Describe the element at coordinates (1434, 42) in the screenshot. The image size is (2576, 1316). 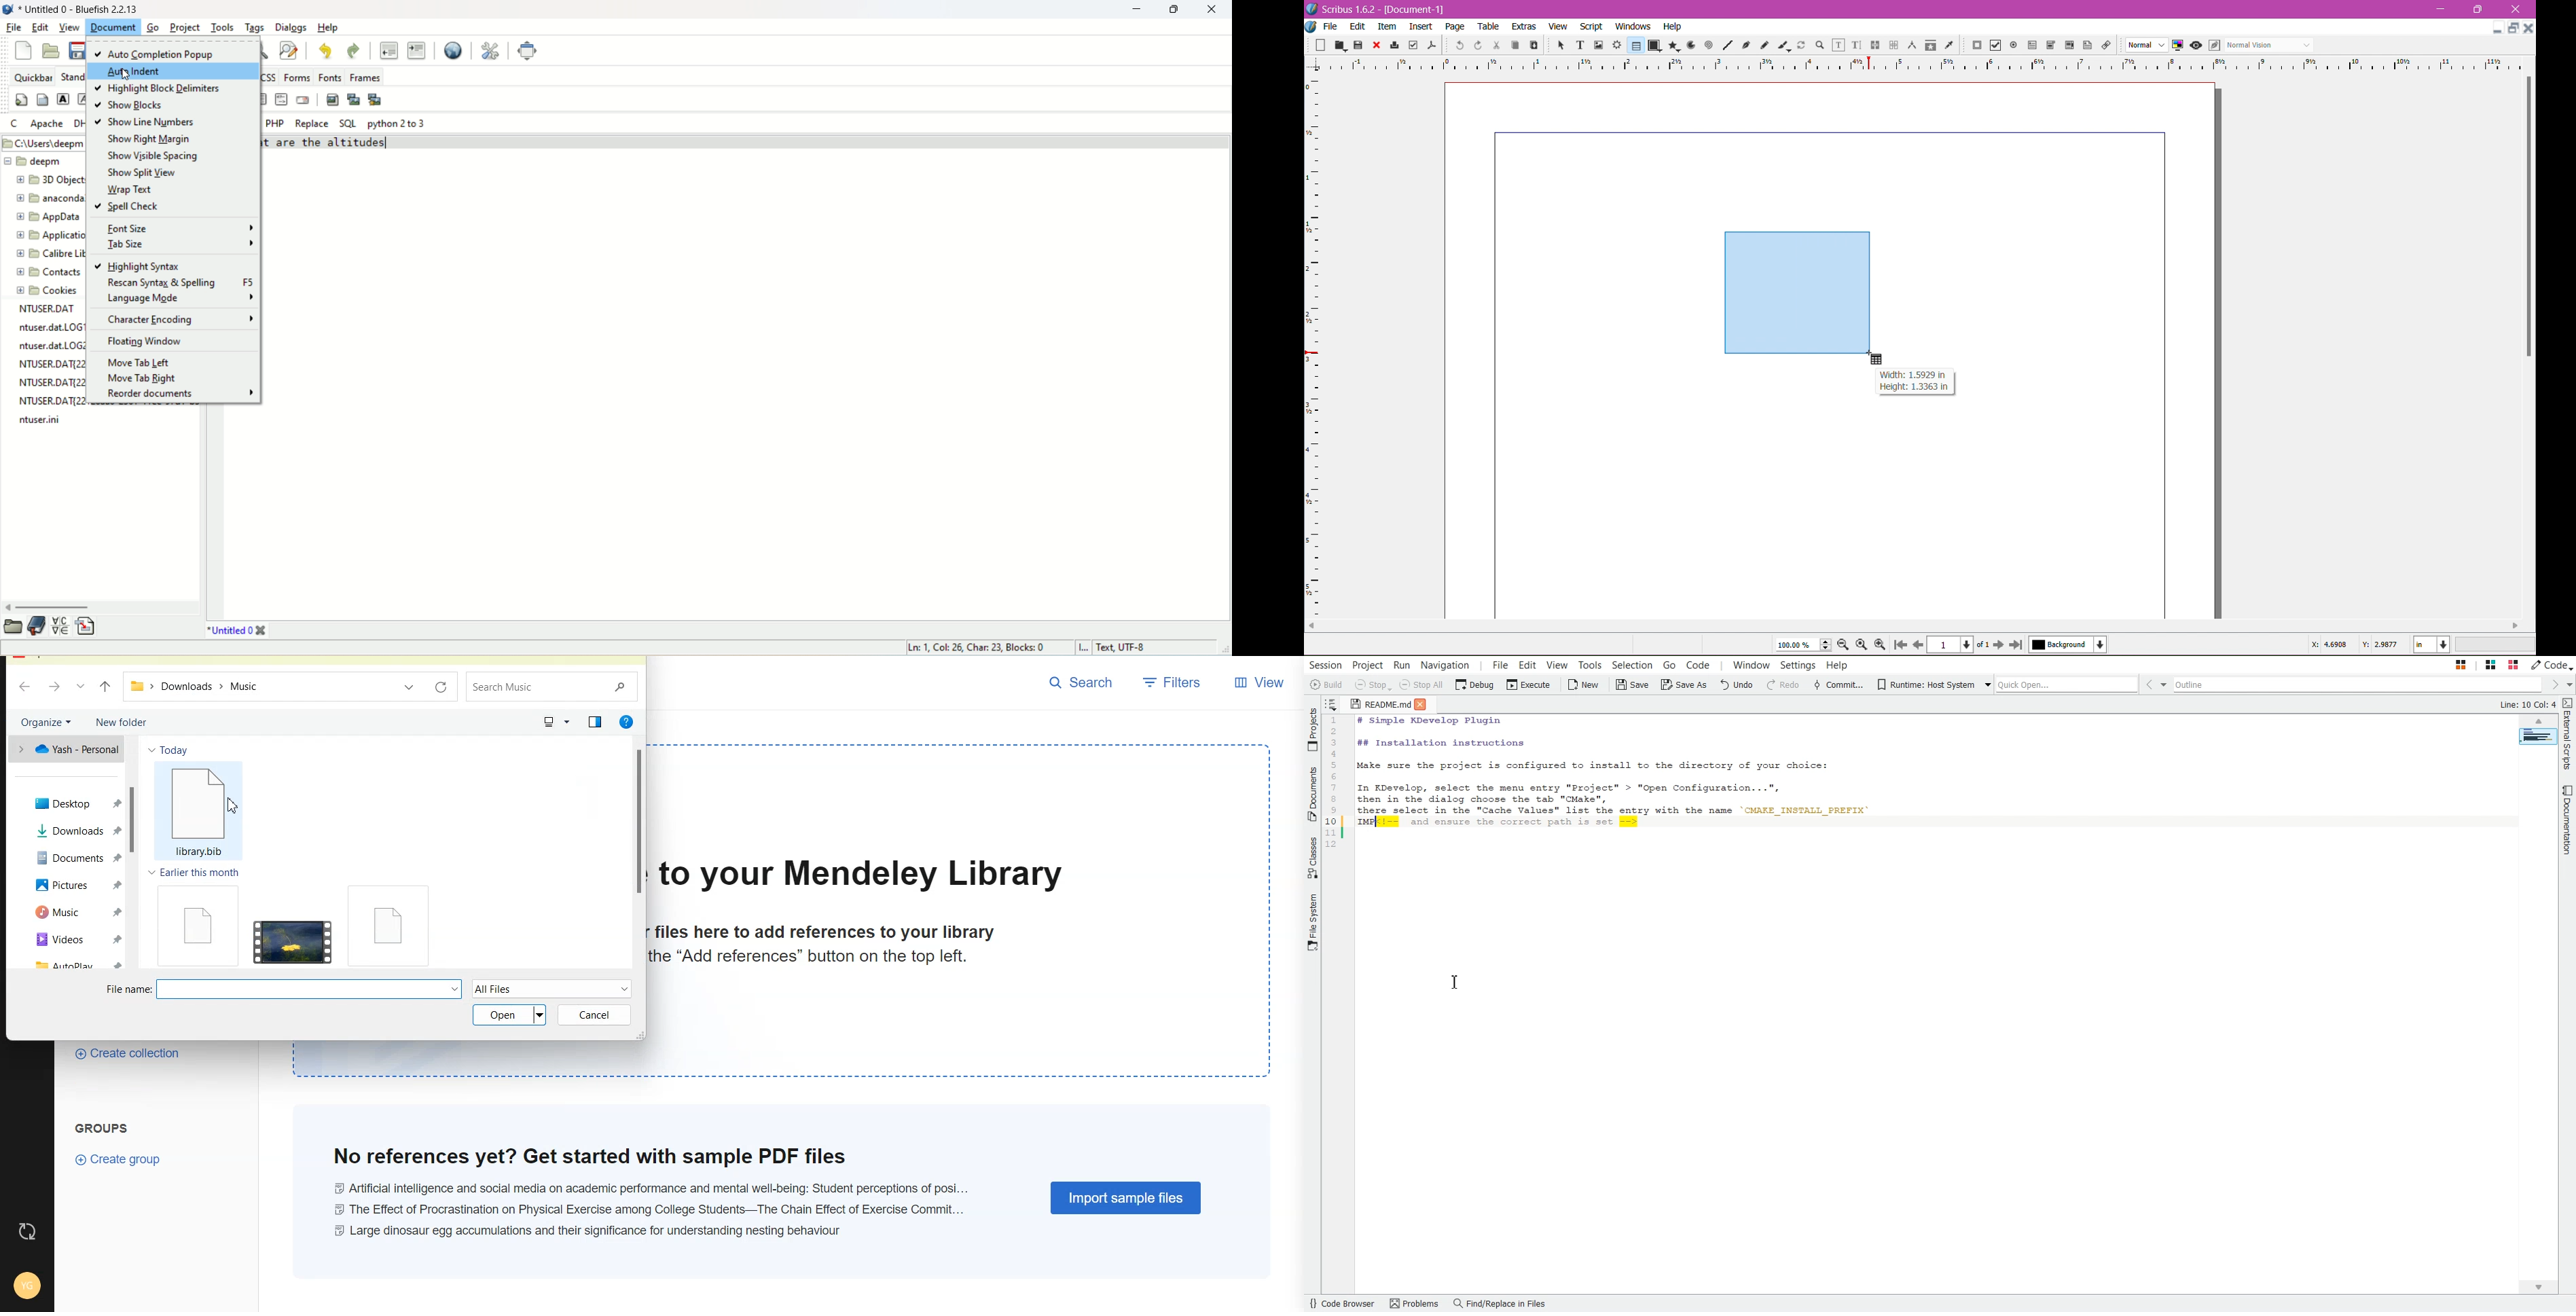
I see `Save as PDF` at that location.